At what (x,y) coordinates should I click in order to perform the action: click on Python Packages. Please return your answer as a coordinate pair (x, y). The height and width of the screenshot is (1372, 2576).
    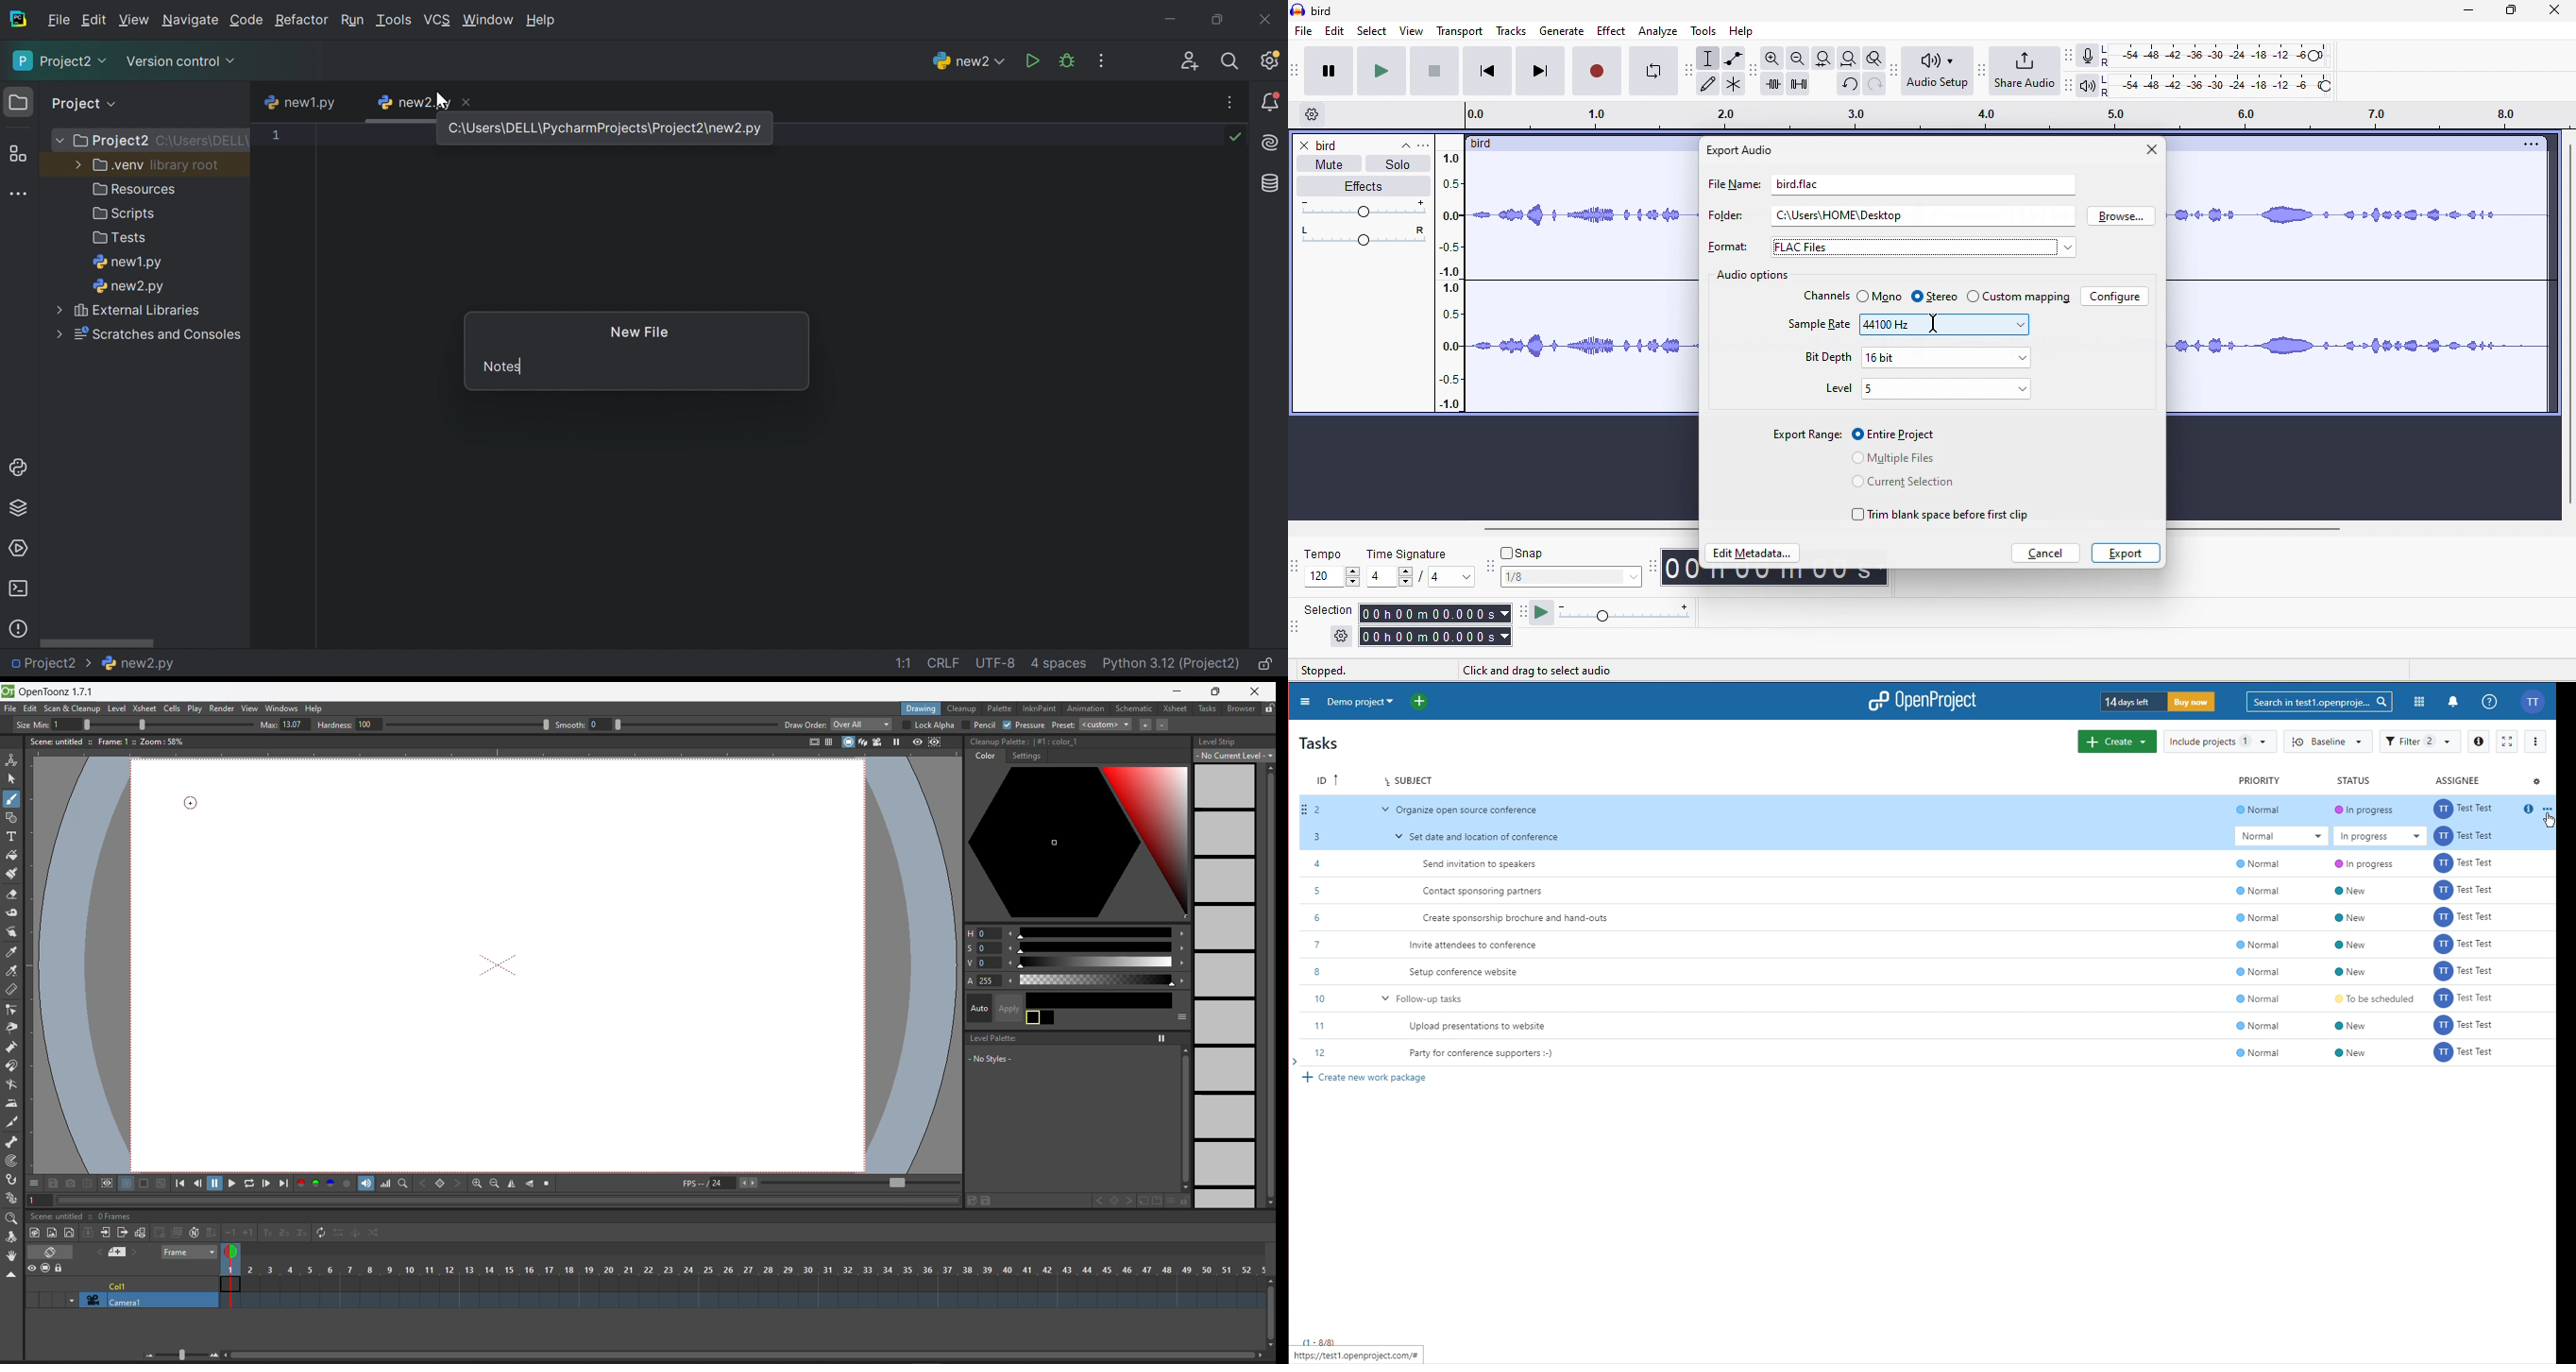
    Looking at the image, I should click on (24, 510).